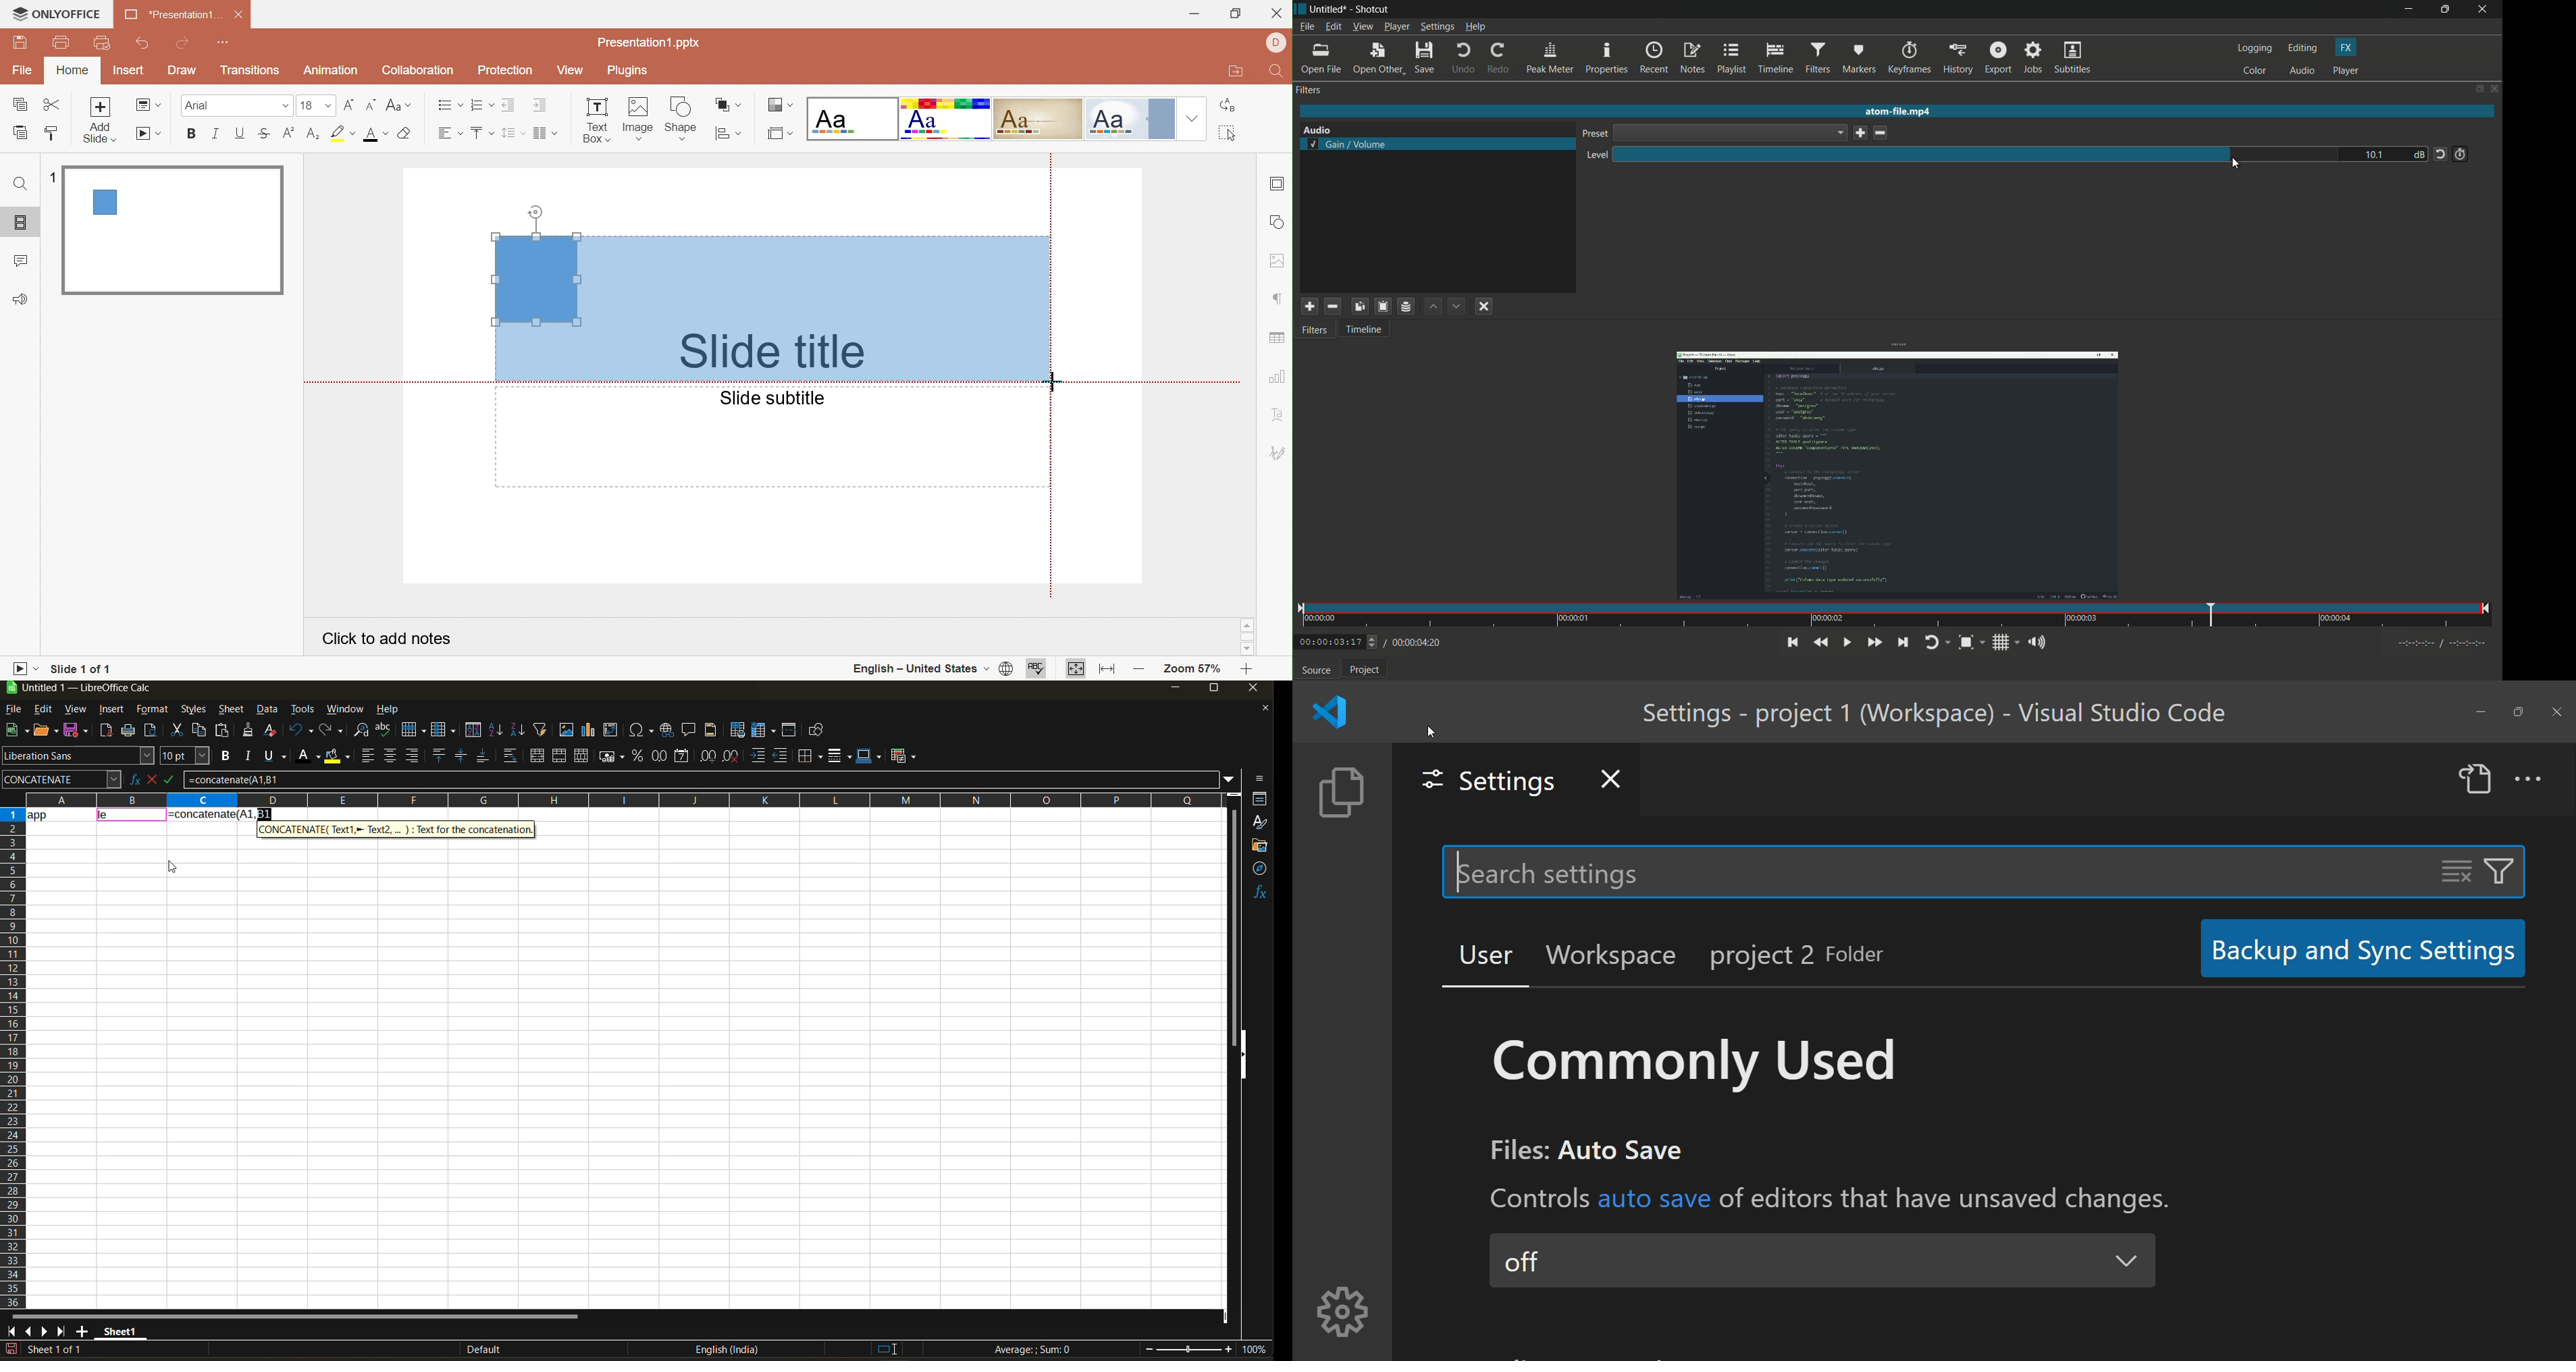 The height and width of the screenshot is (1372, 2576). I want to click on properties, so click(1607, 58).